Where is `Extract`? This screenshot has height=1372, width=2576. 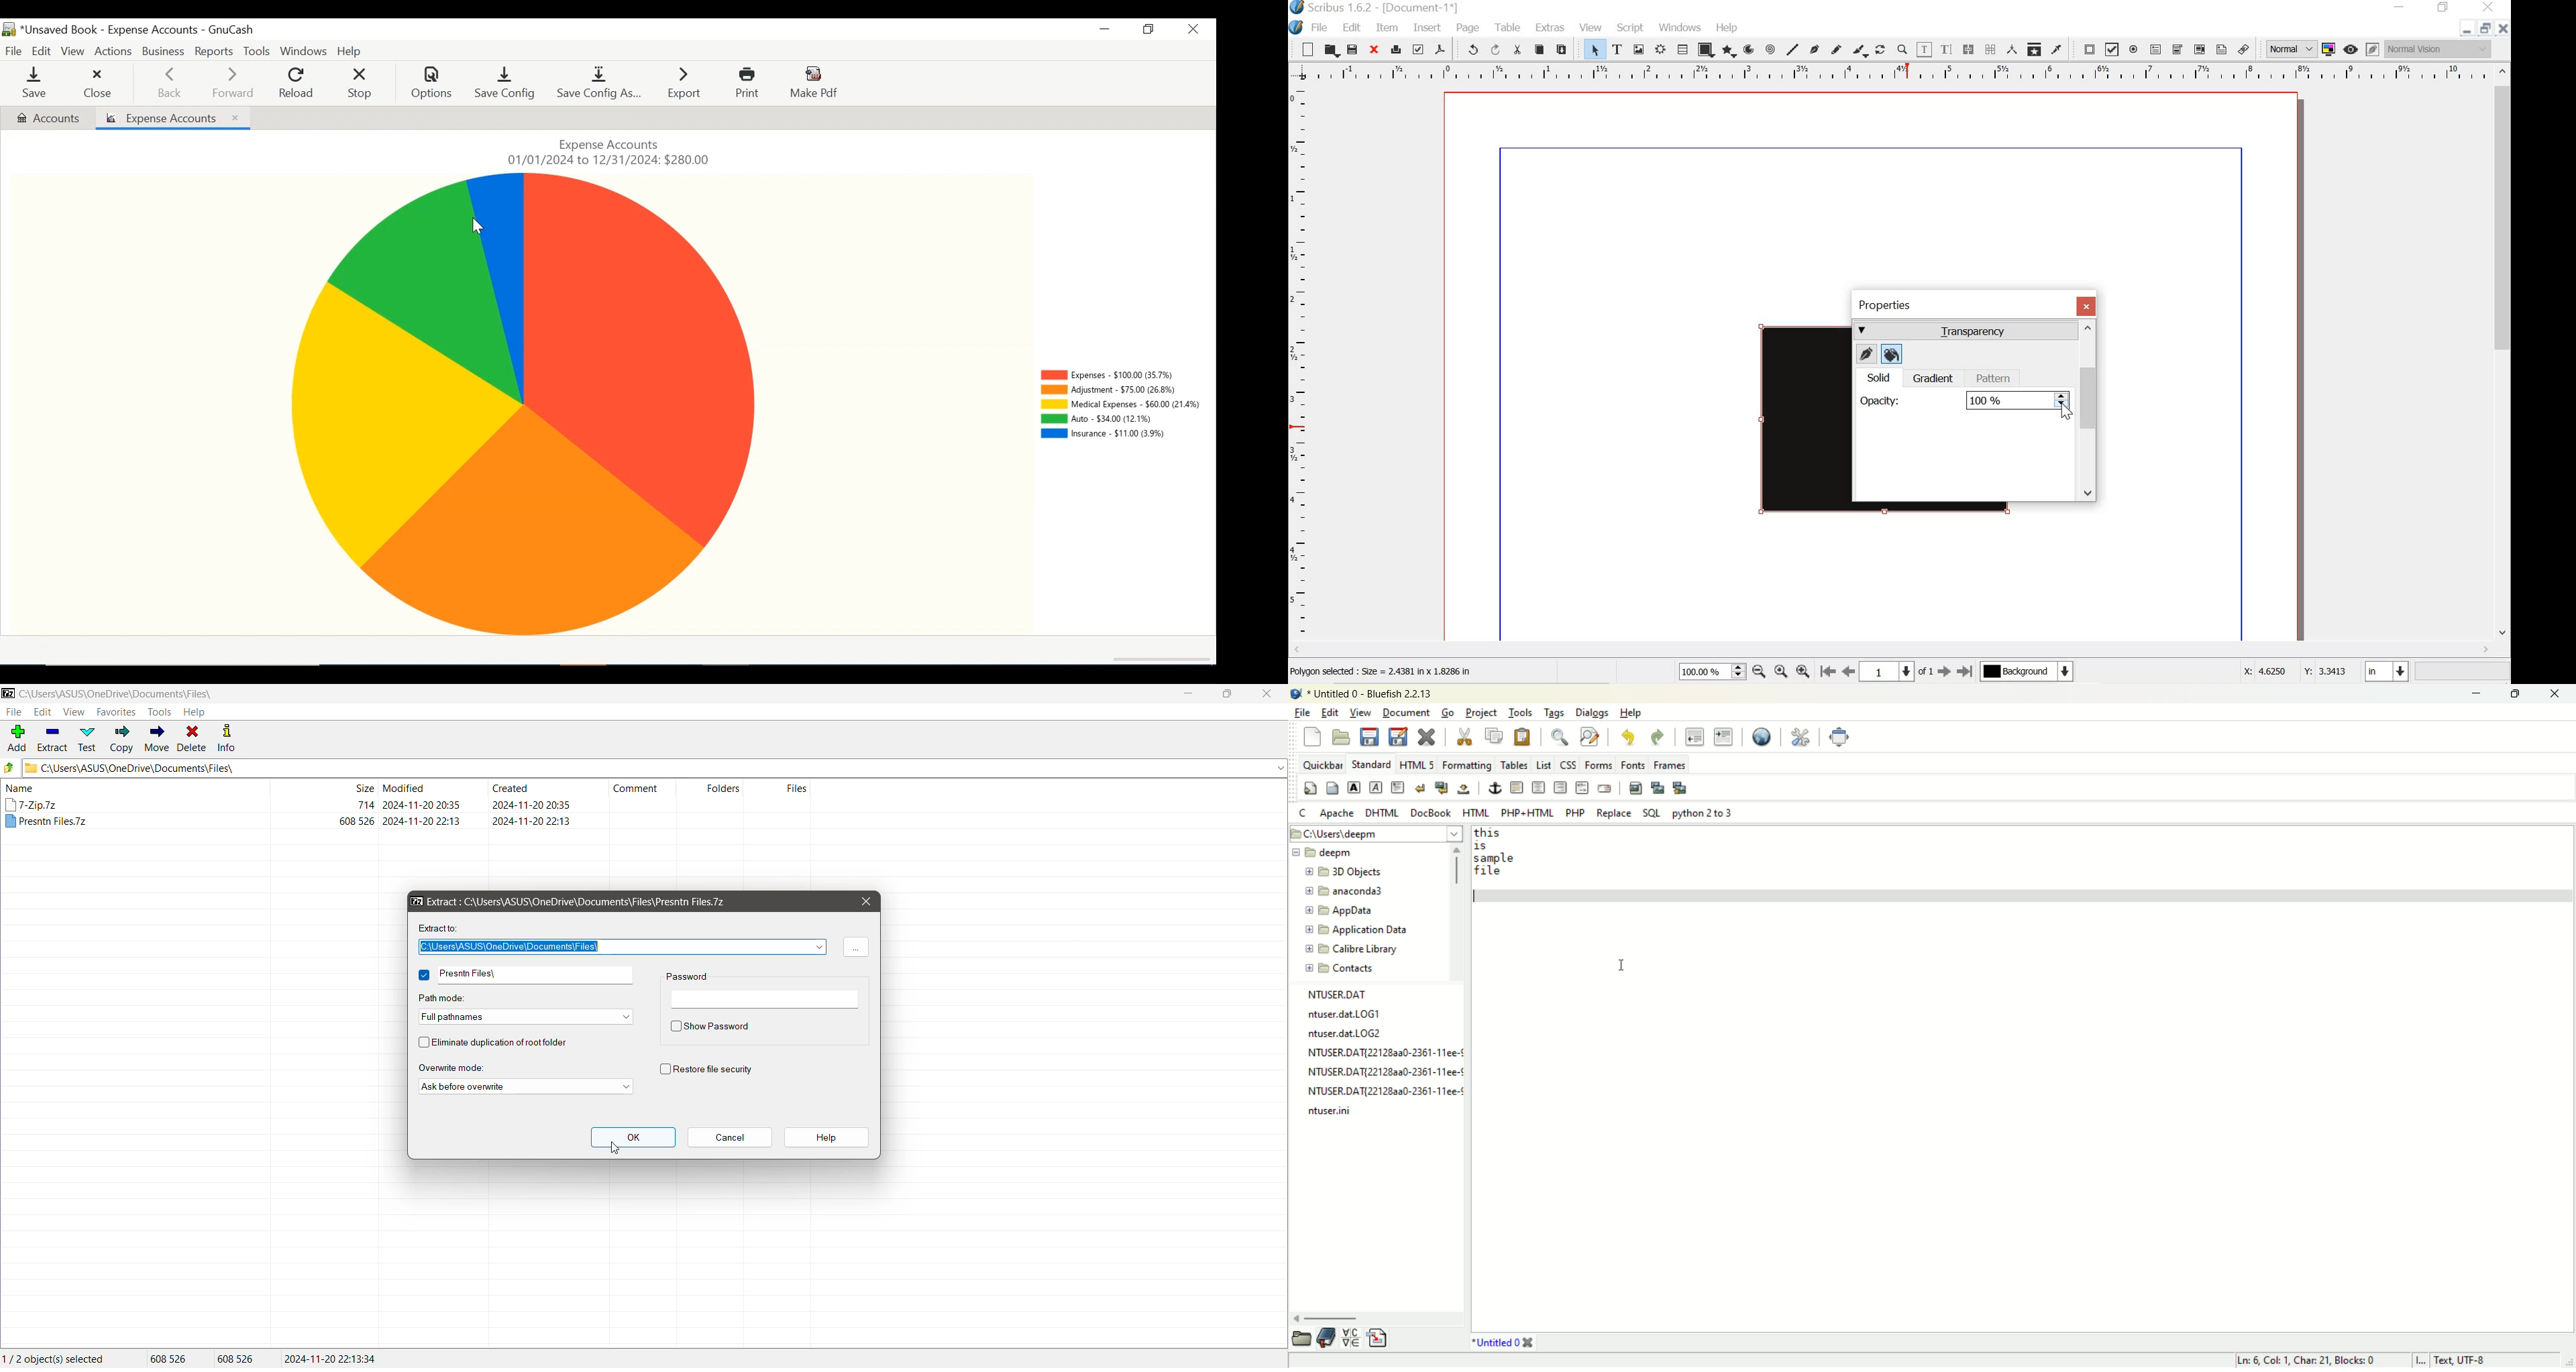 Extract is located at coordinates (54, 738).